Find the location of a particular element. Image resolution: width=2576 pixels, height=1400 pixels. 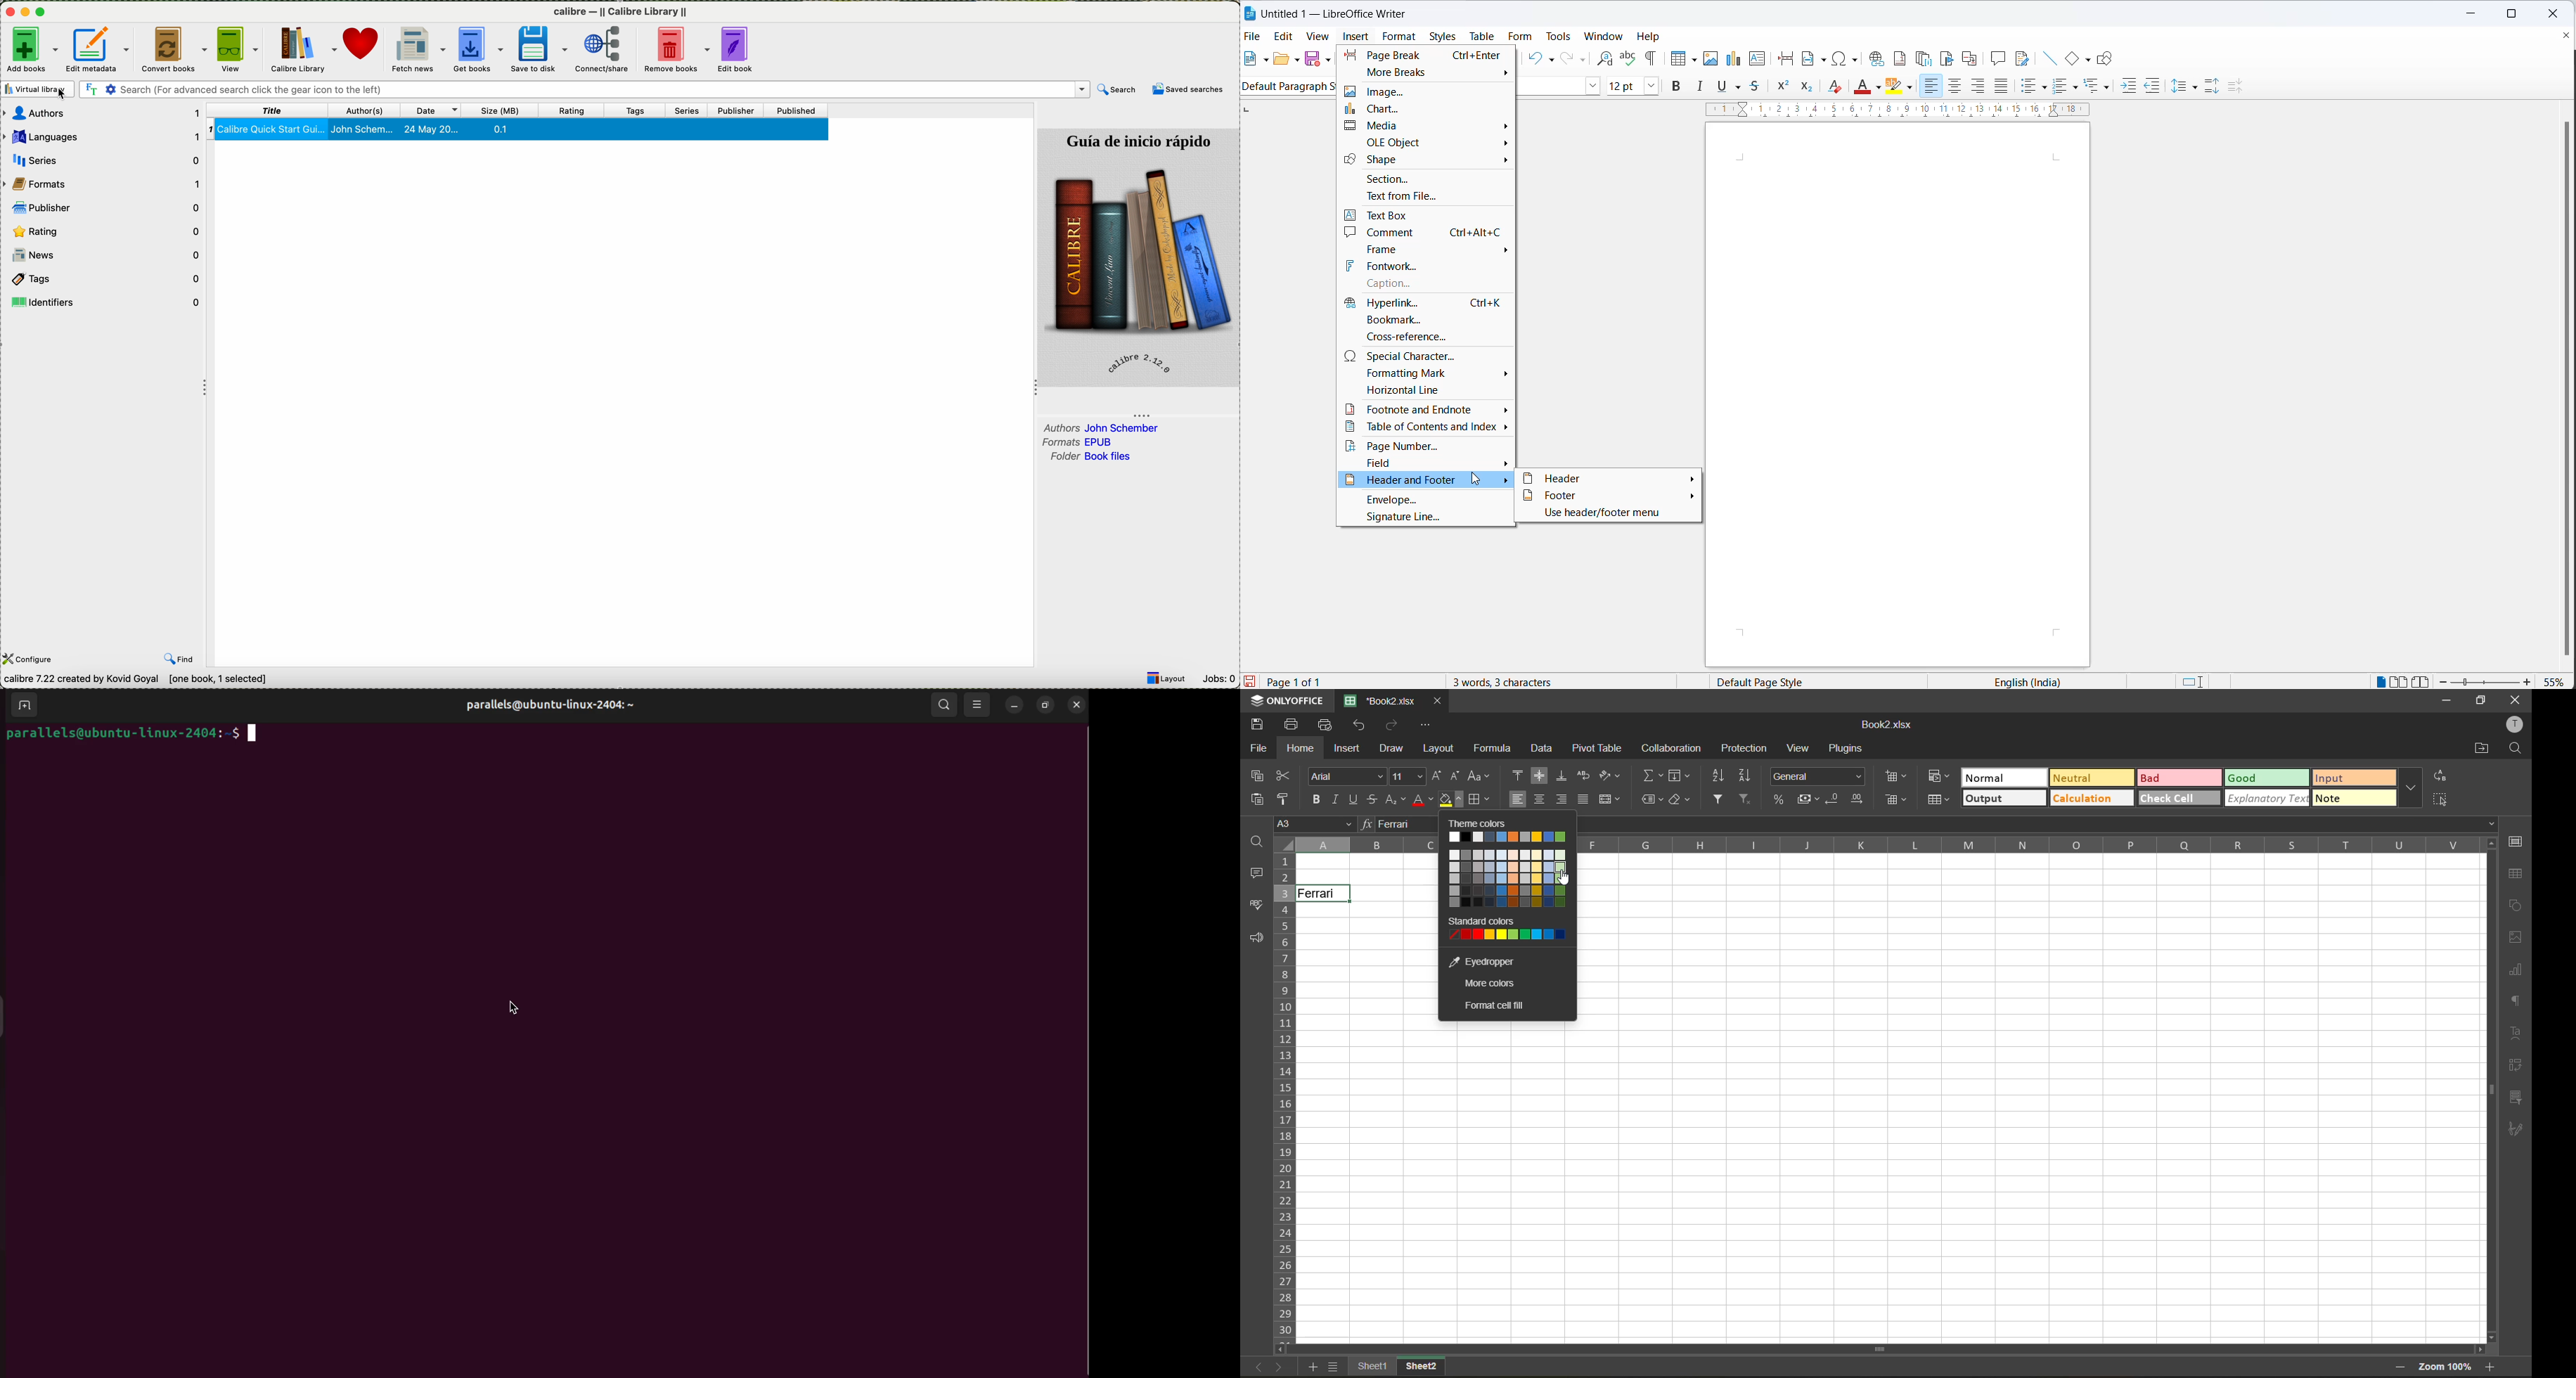

conditional formatting is located at coordinates (1898, 778).